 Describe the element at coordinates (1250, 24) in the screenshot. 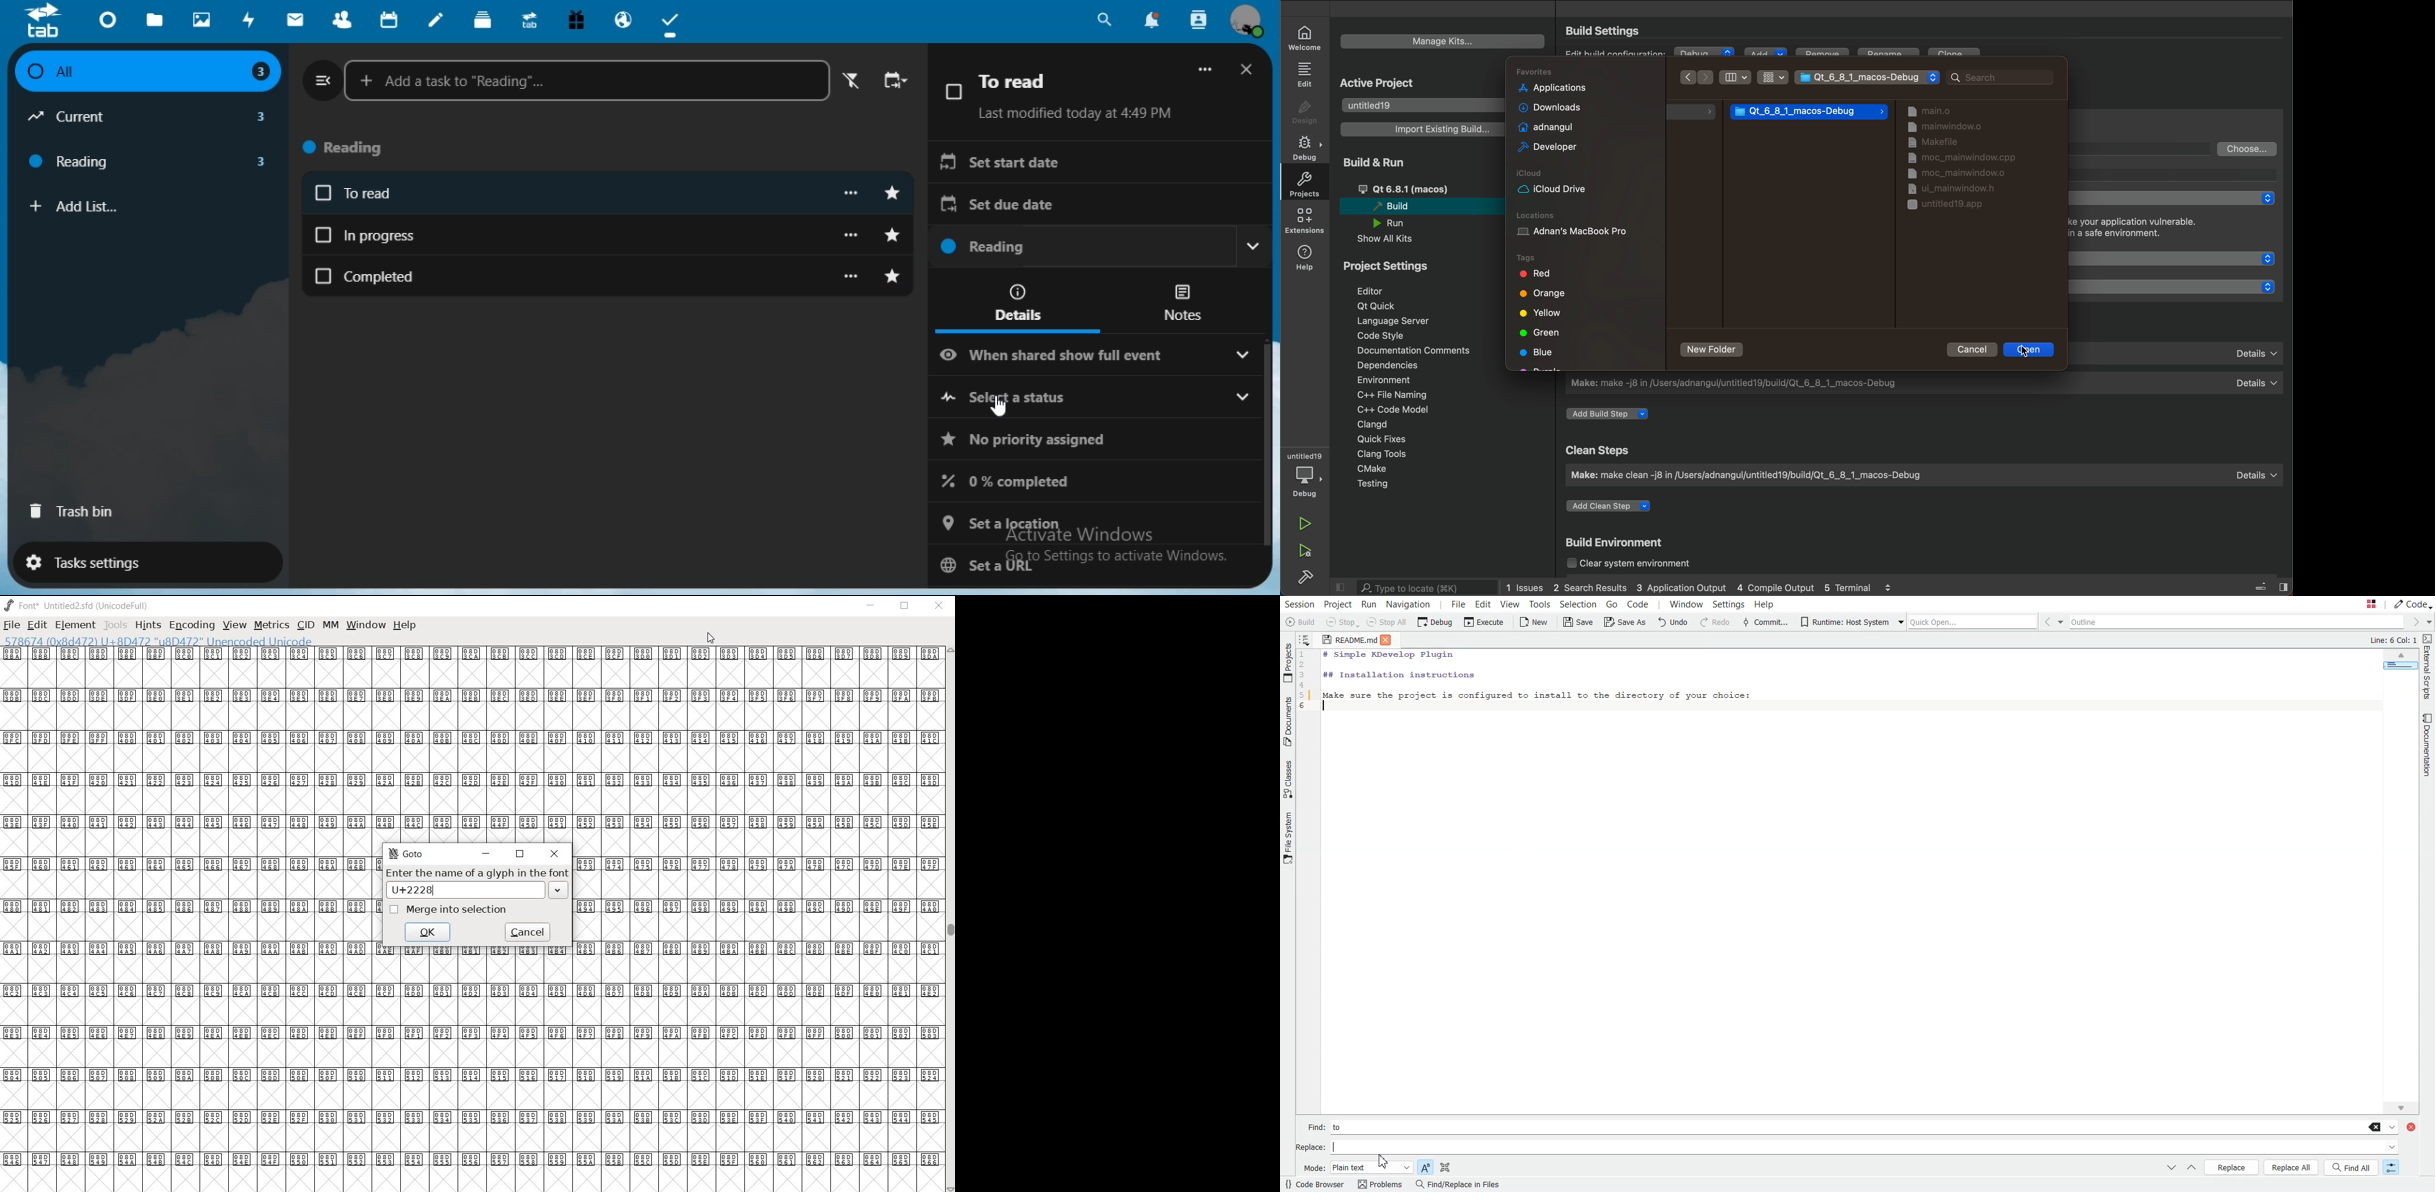

I see `view profile` at that location.